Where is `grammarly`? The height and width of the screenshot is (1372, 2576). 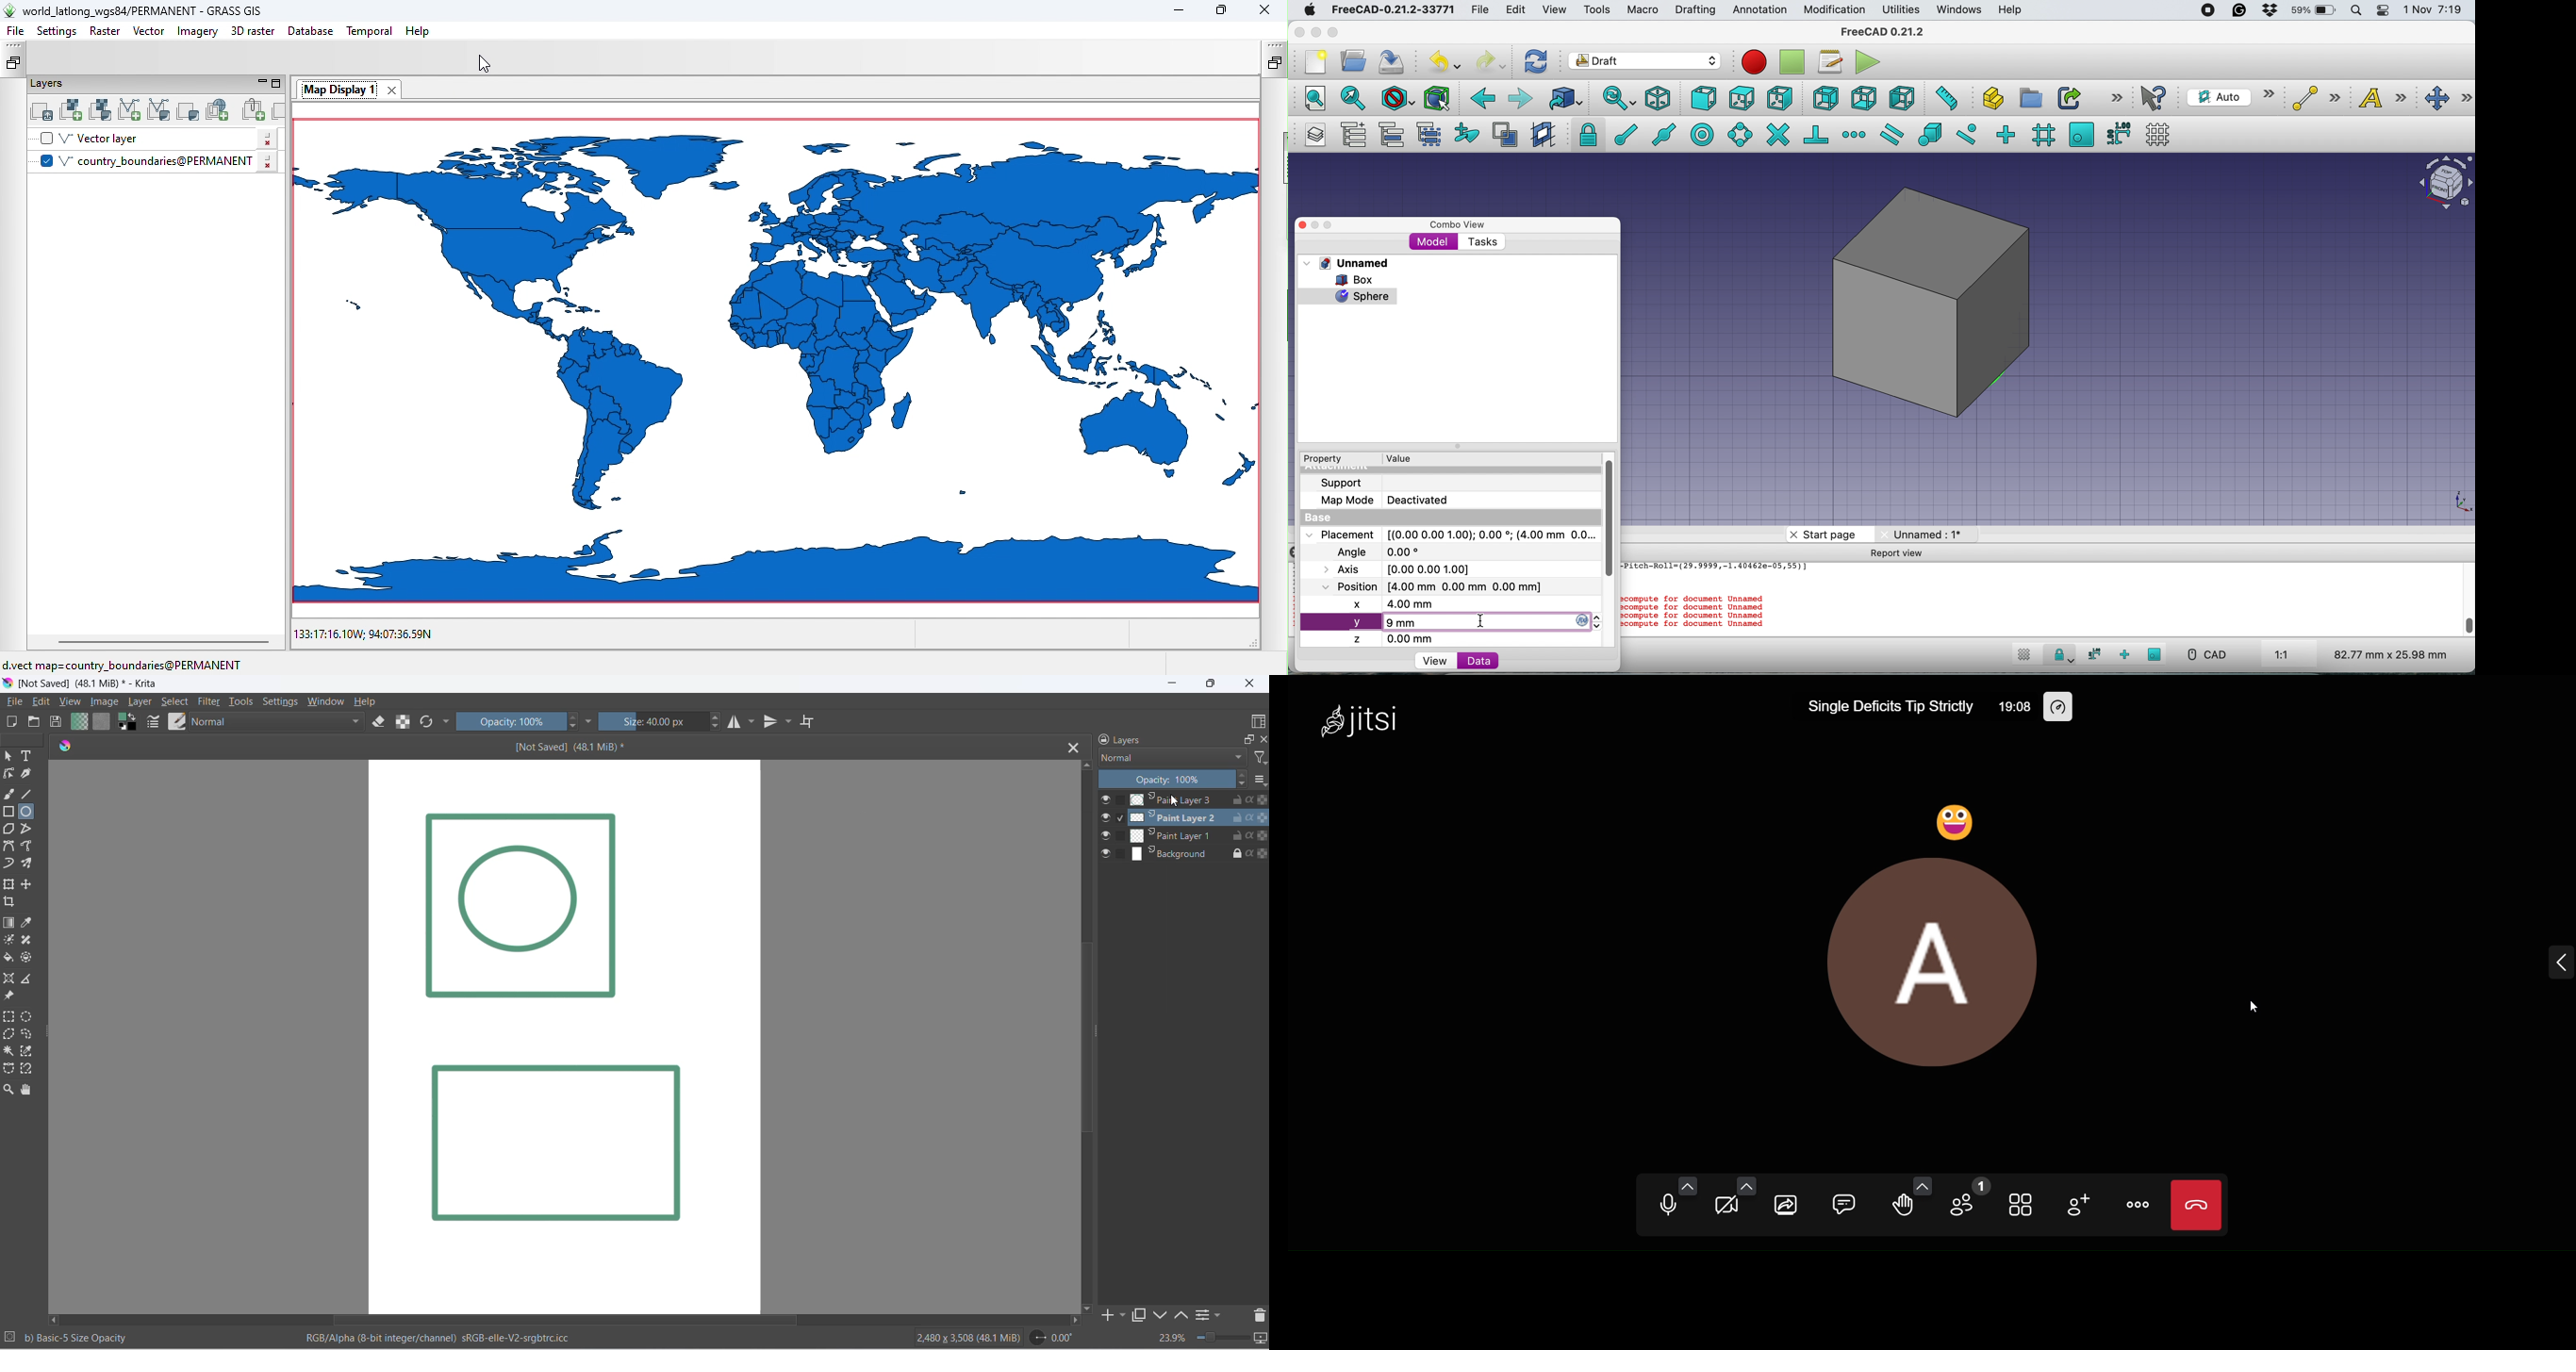
grammarly is located at coordinates (2240, 10).